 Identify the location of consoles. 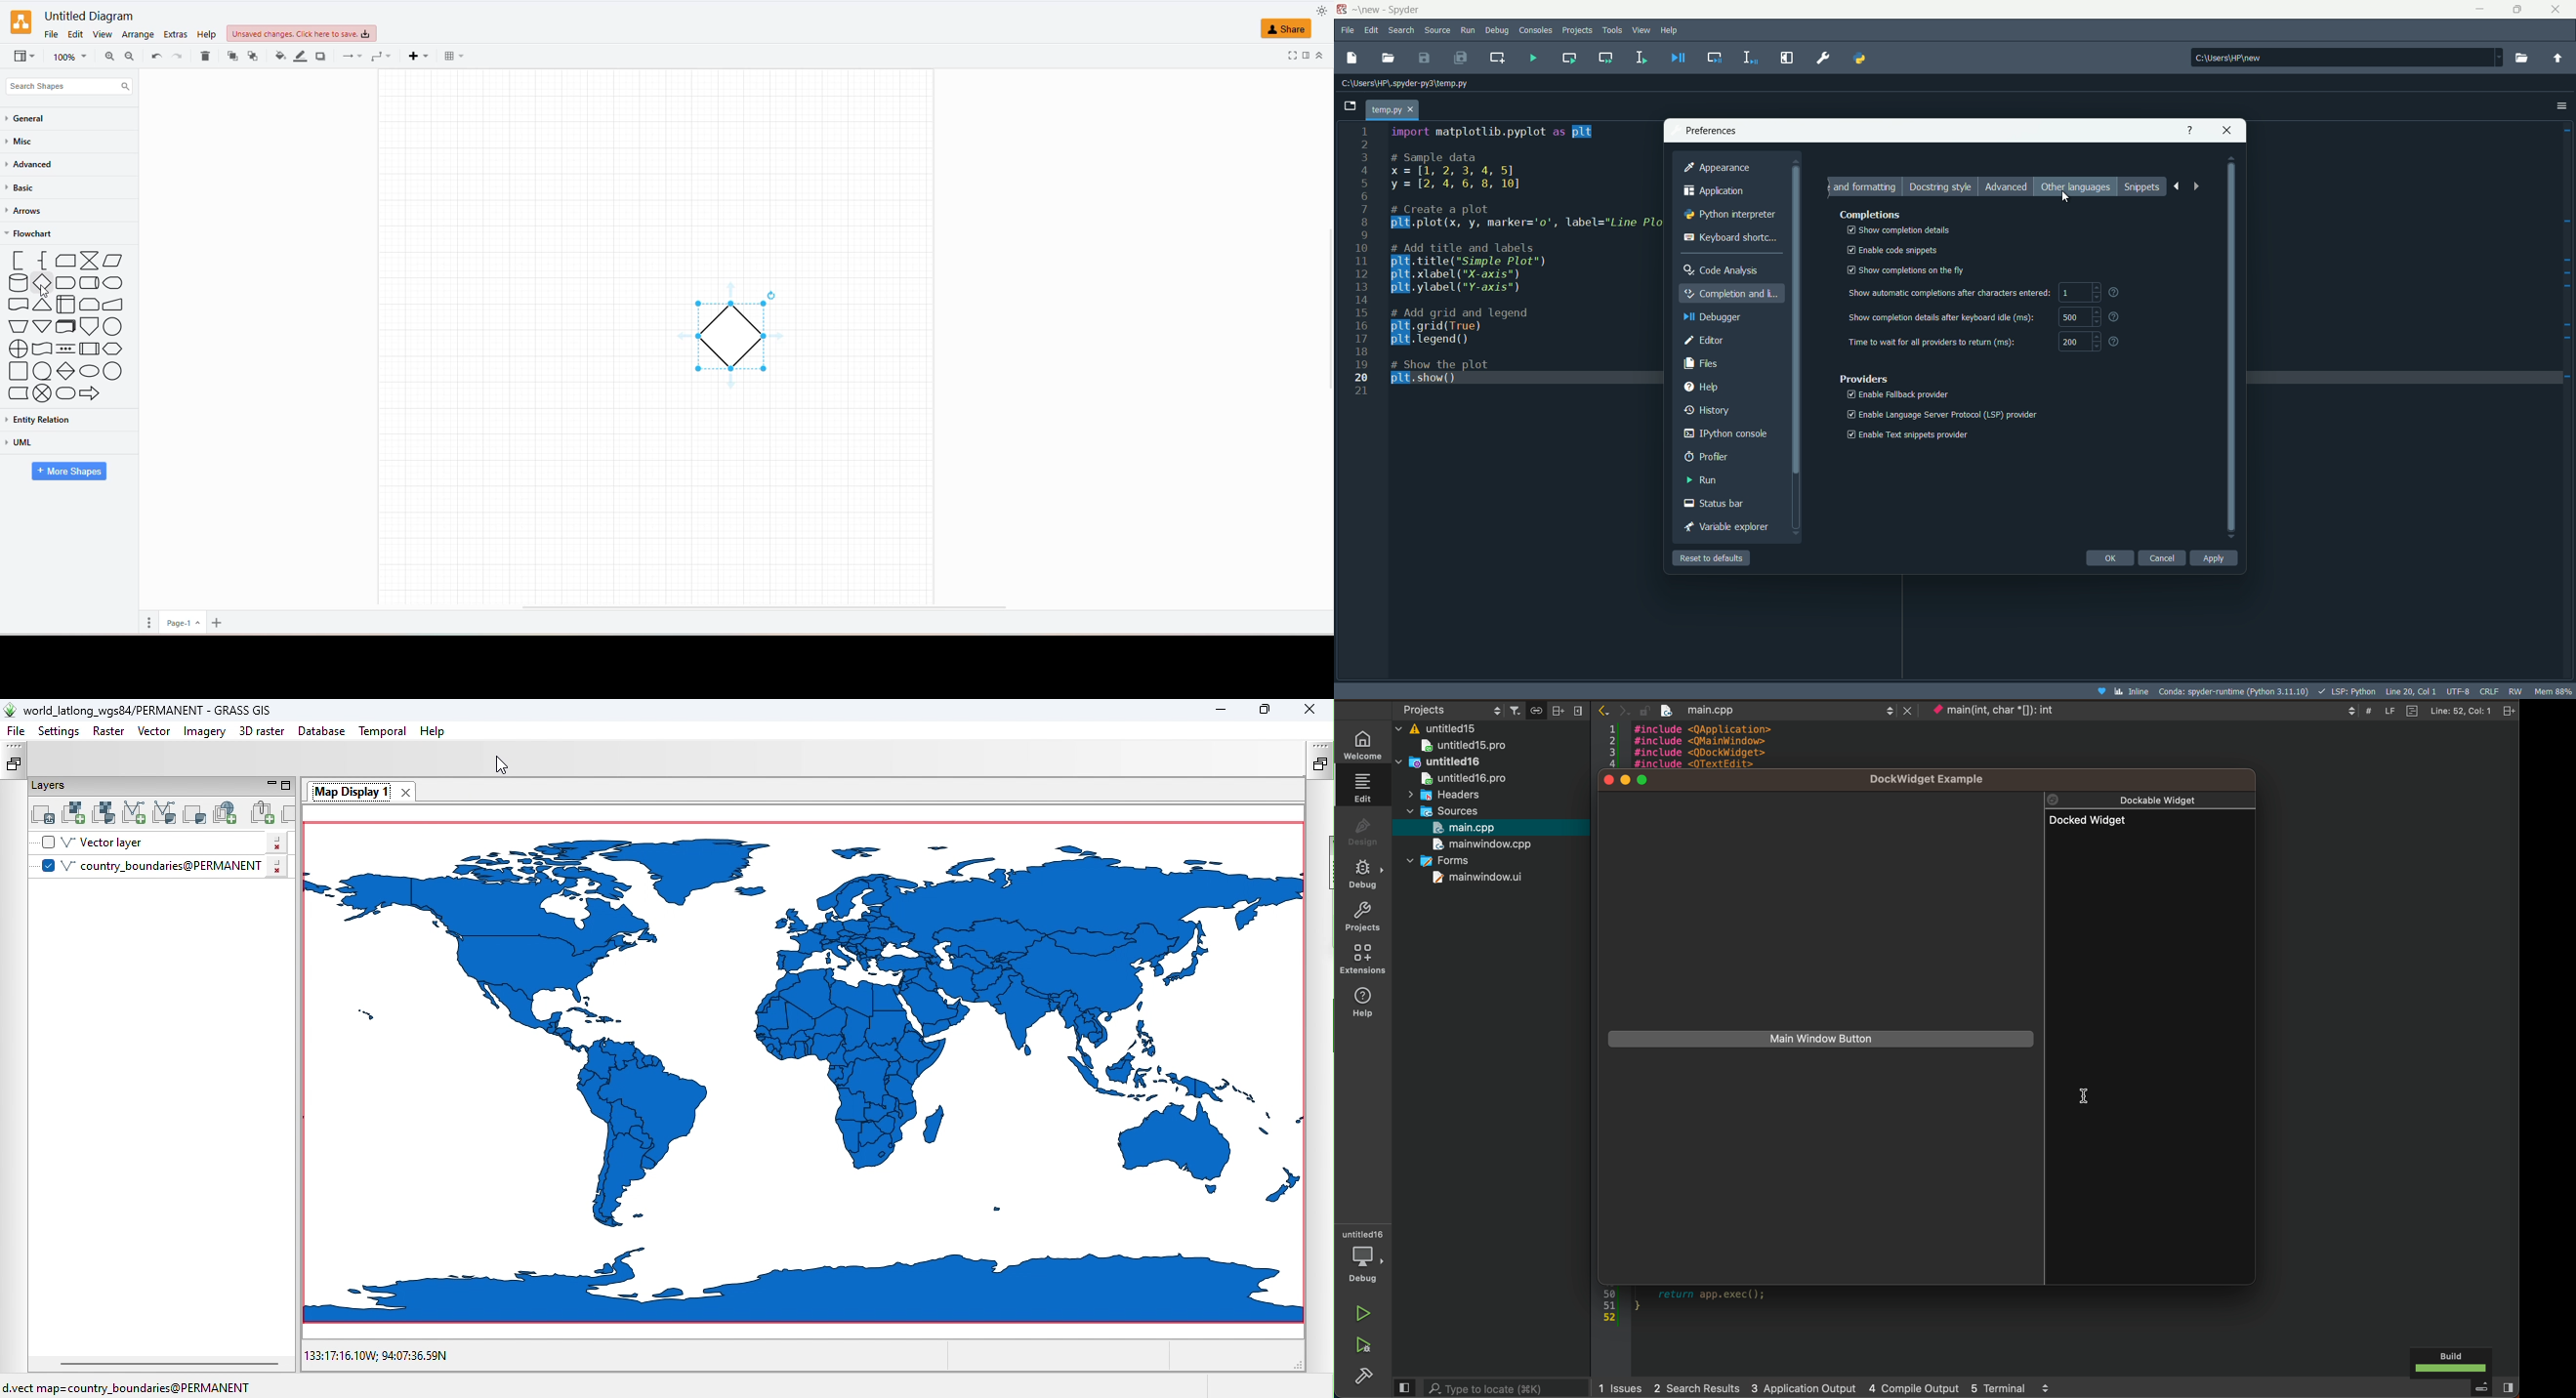
(1537, 30).